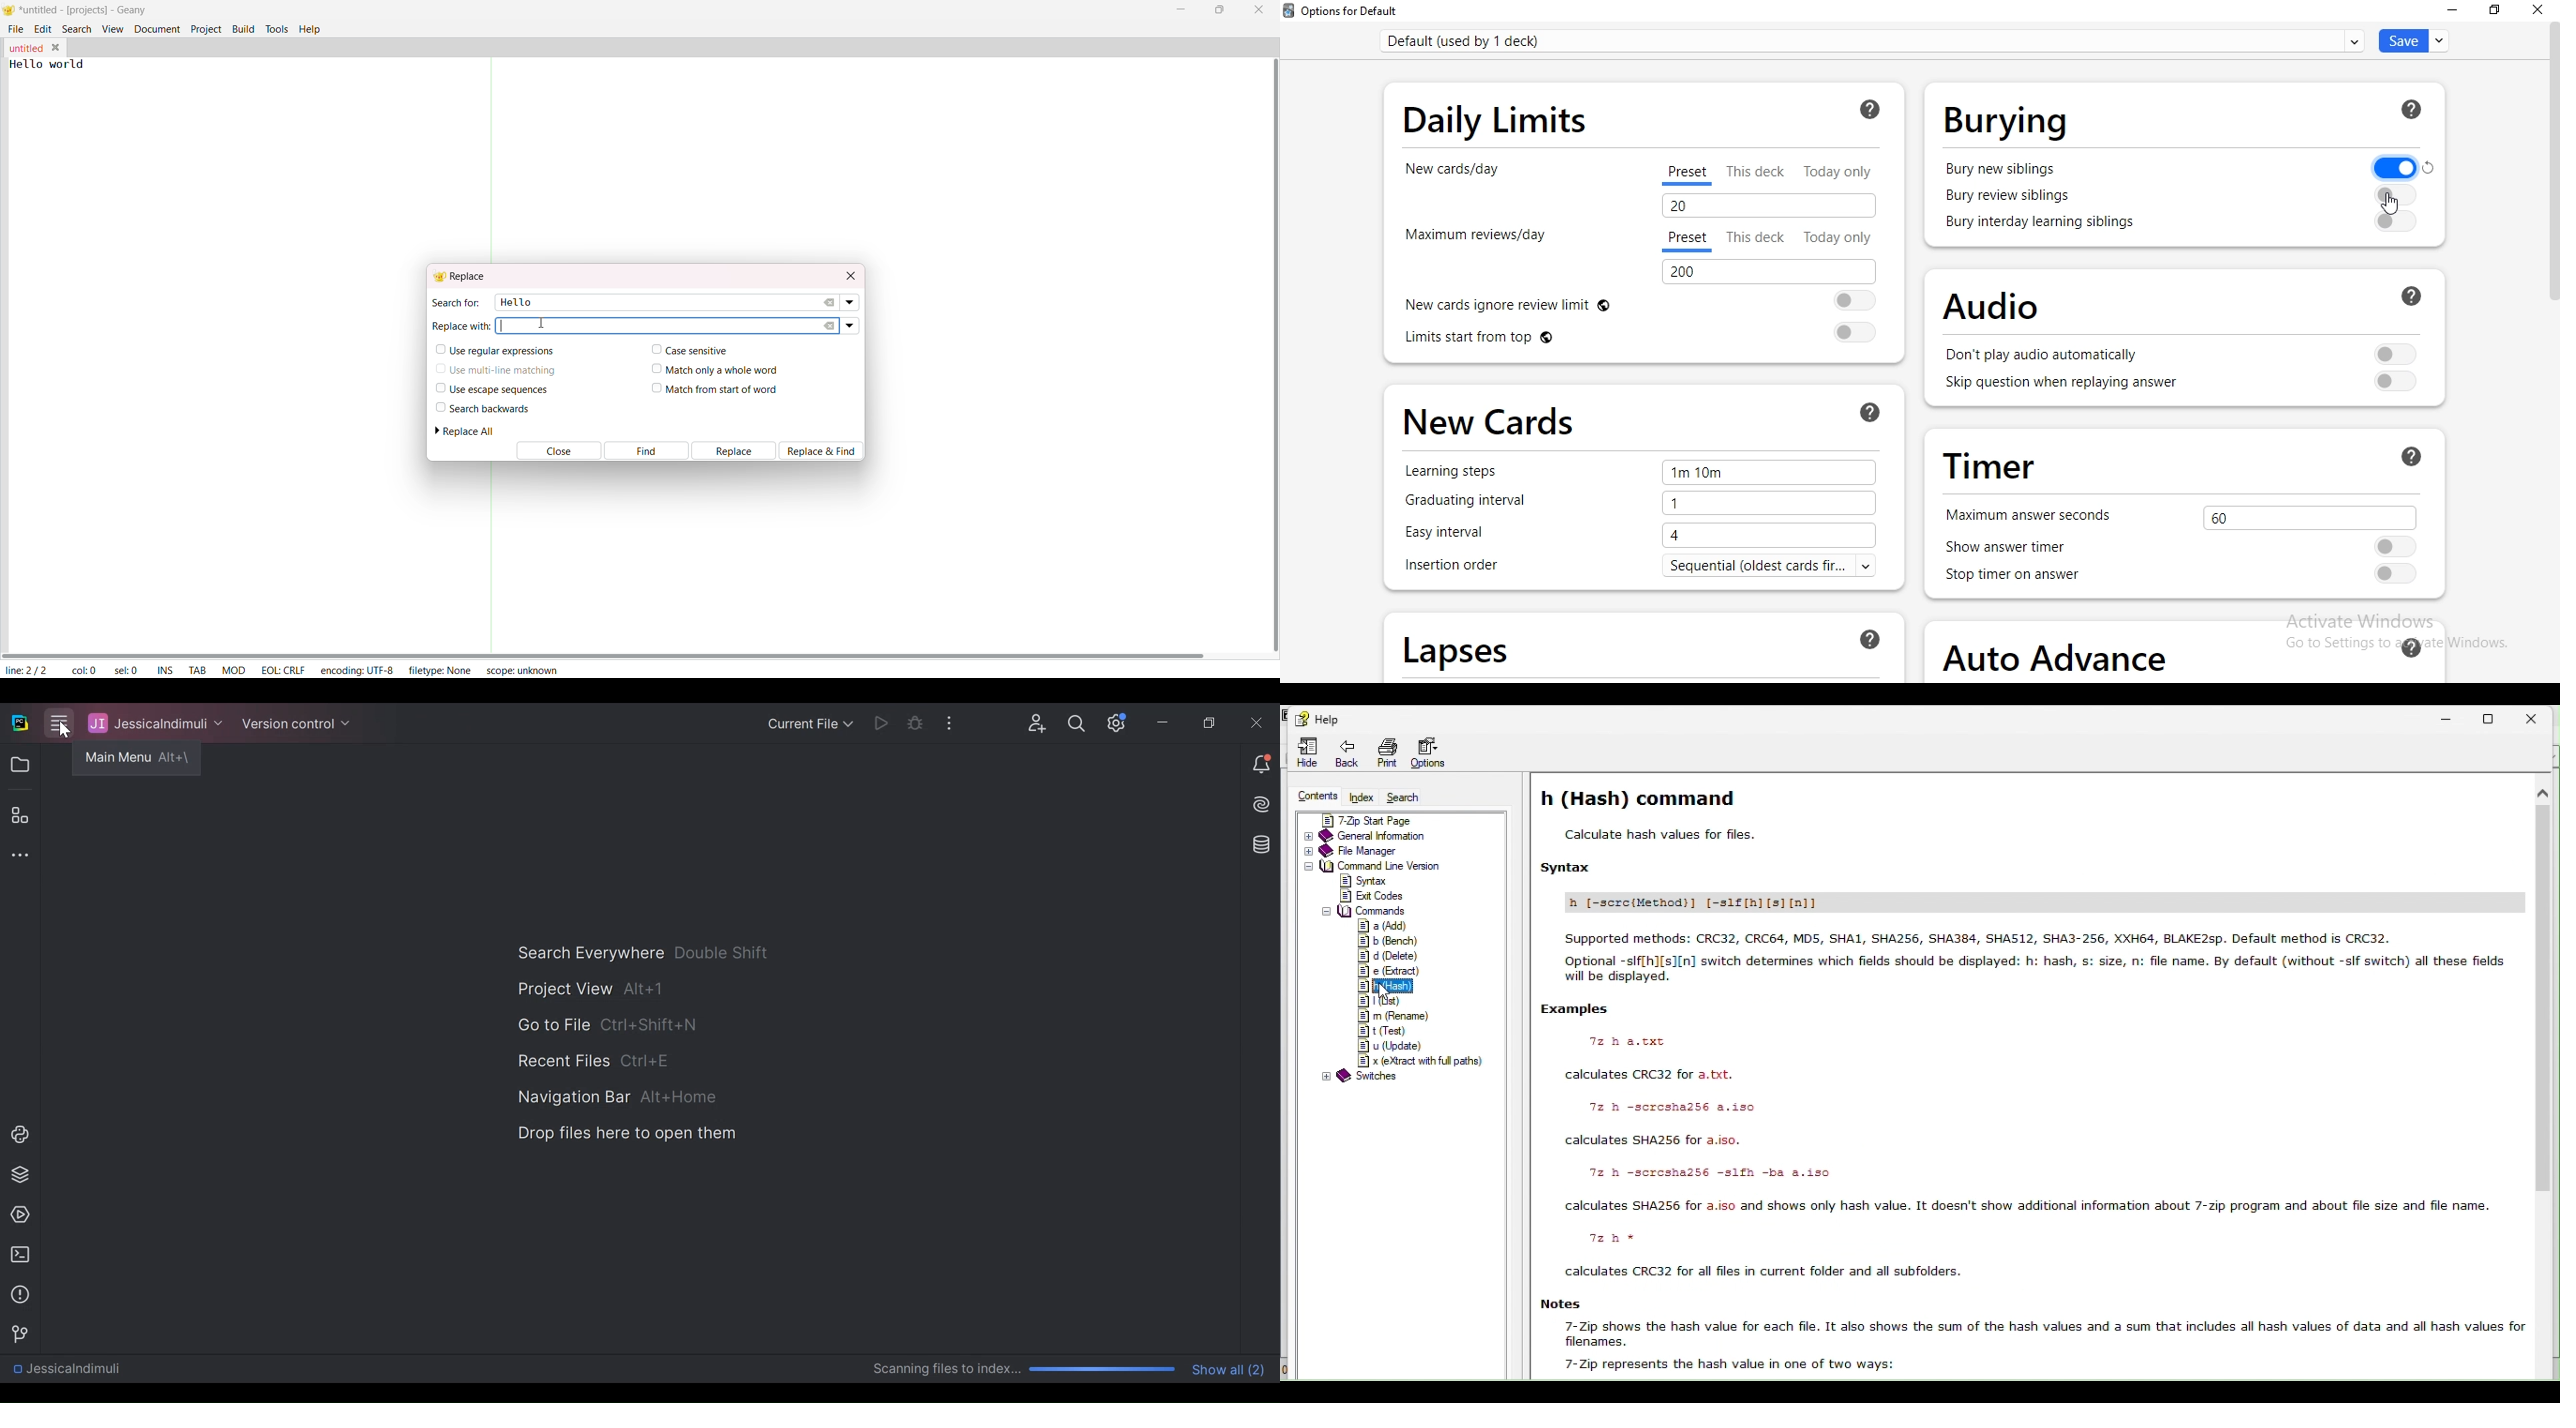 Image resolution: width=2576 pixels, height=1428 pixels. I want to click on Command line version, so click(1395, 866).